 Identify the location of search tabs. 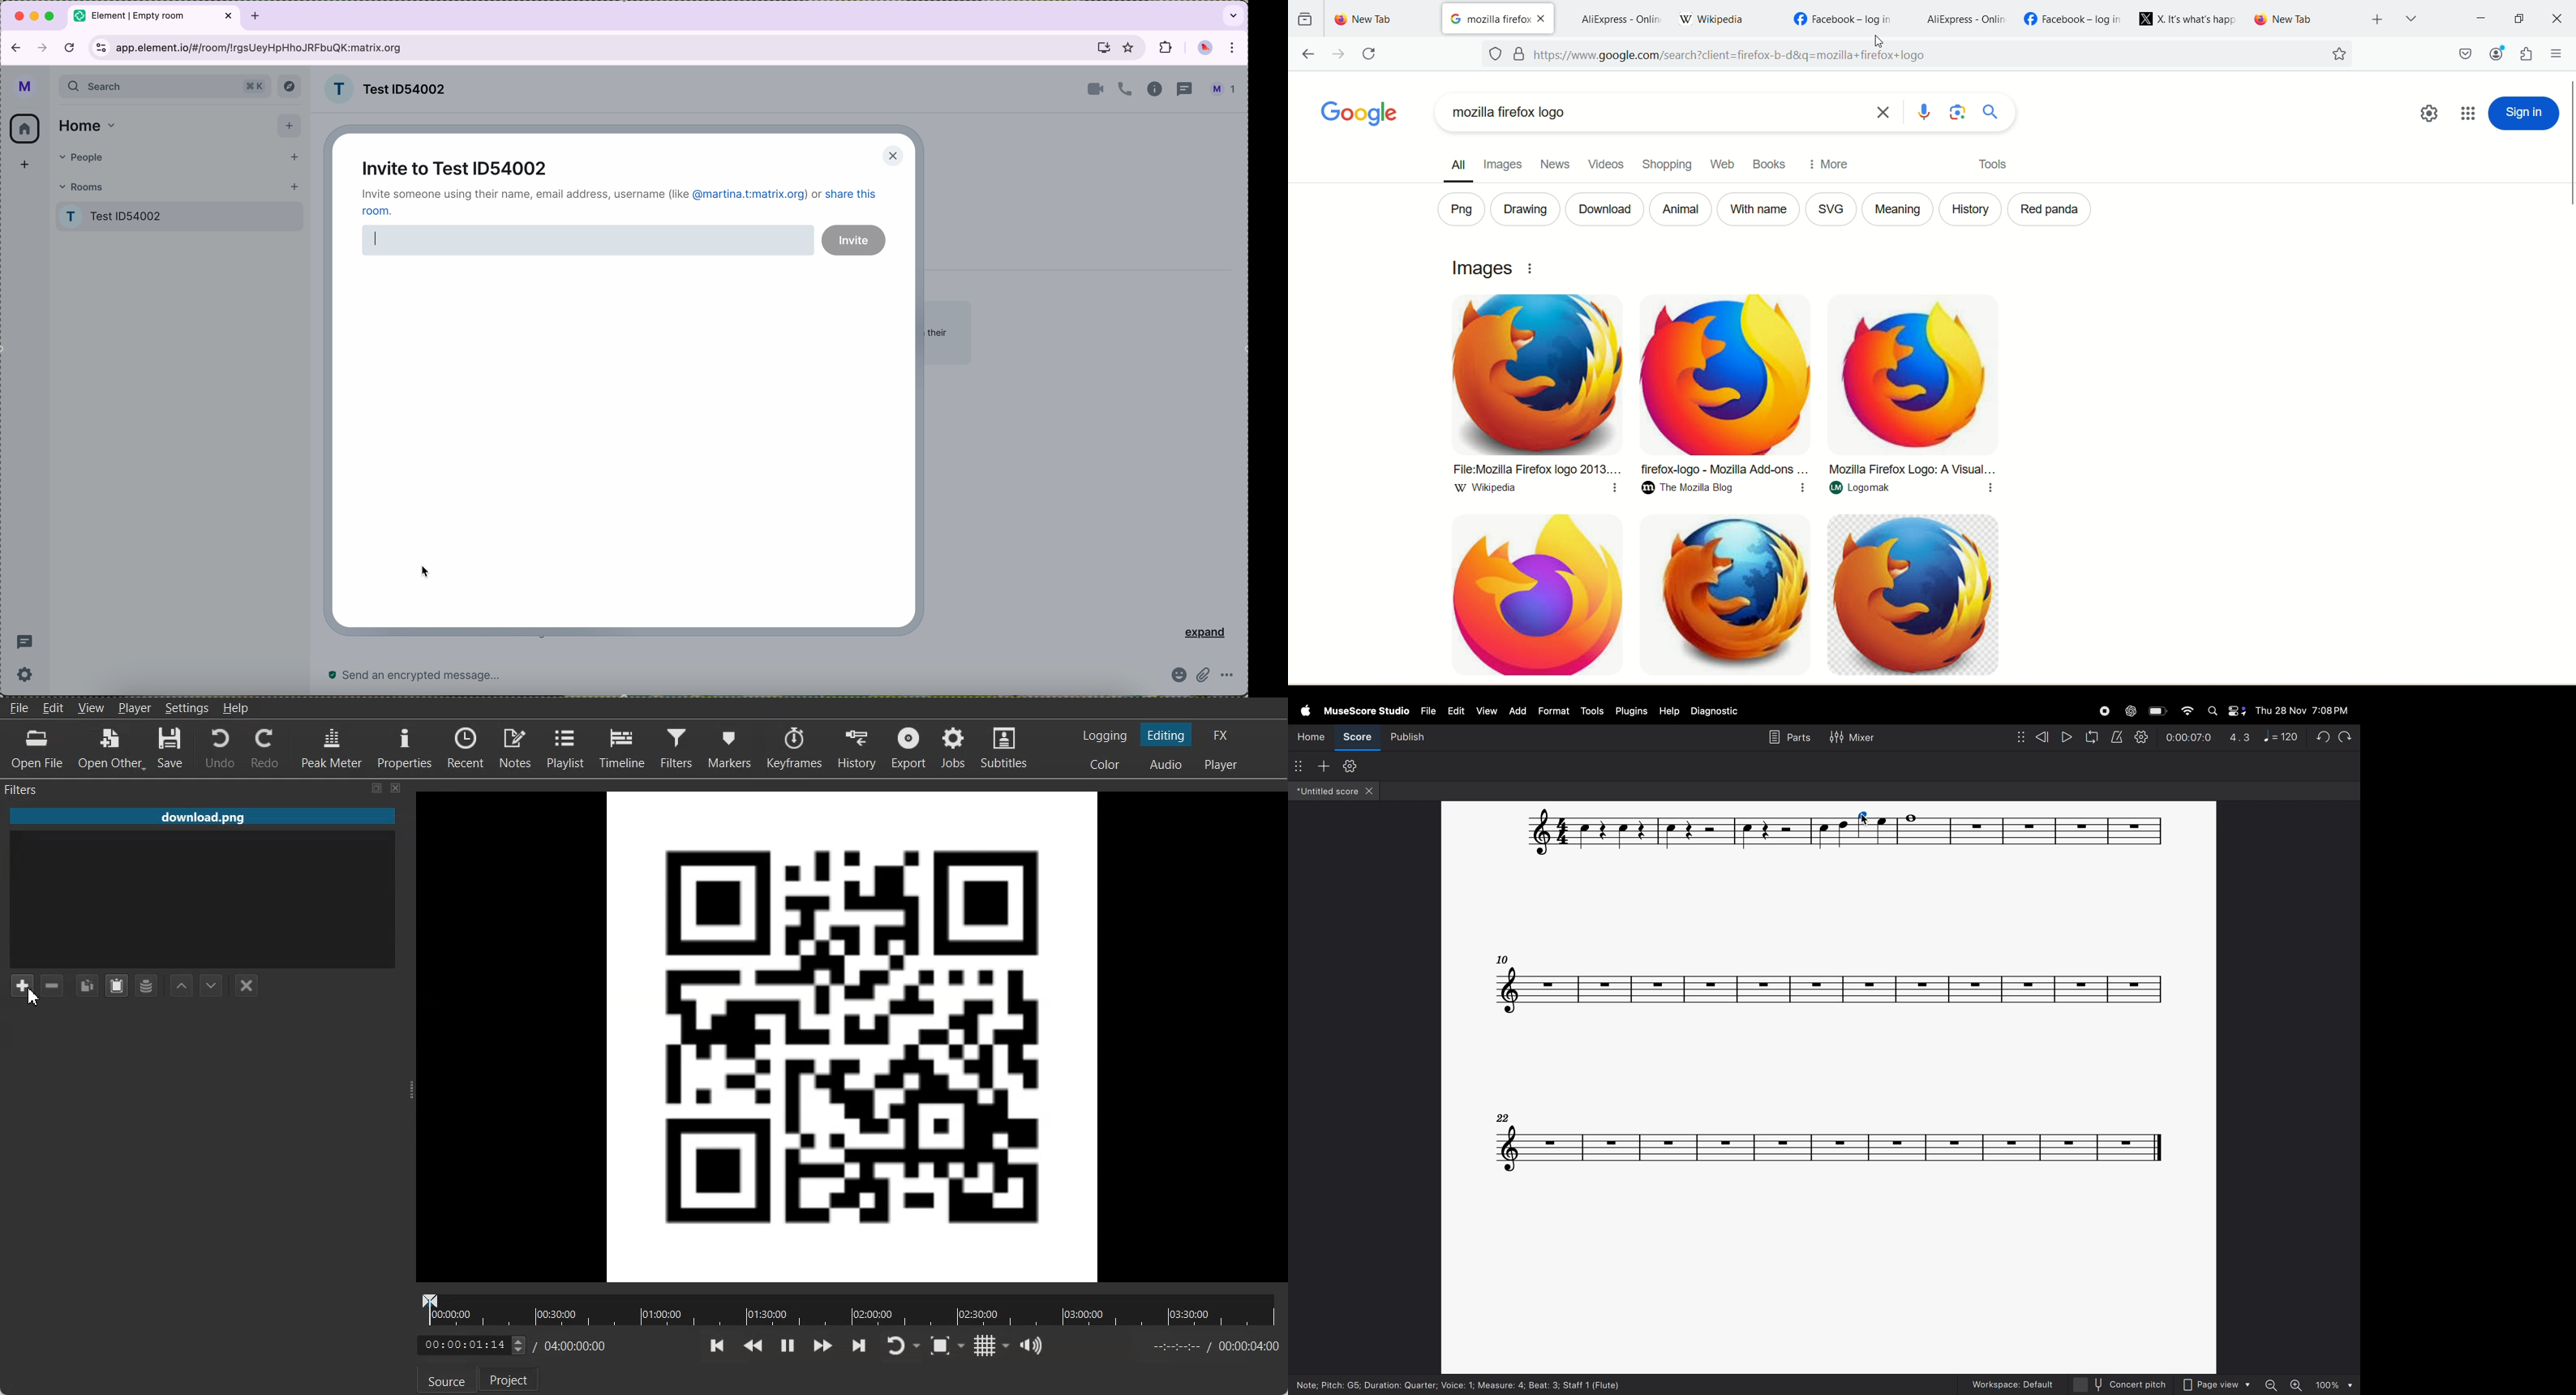
(1231, 15).